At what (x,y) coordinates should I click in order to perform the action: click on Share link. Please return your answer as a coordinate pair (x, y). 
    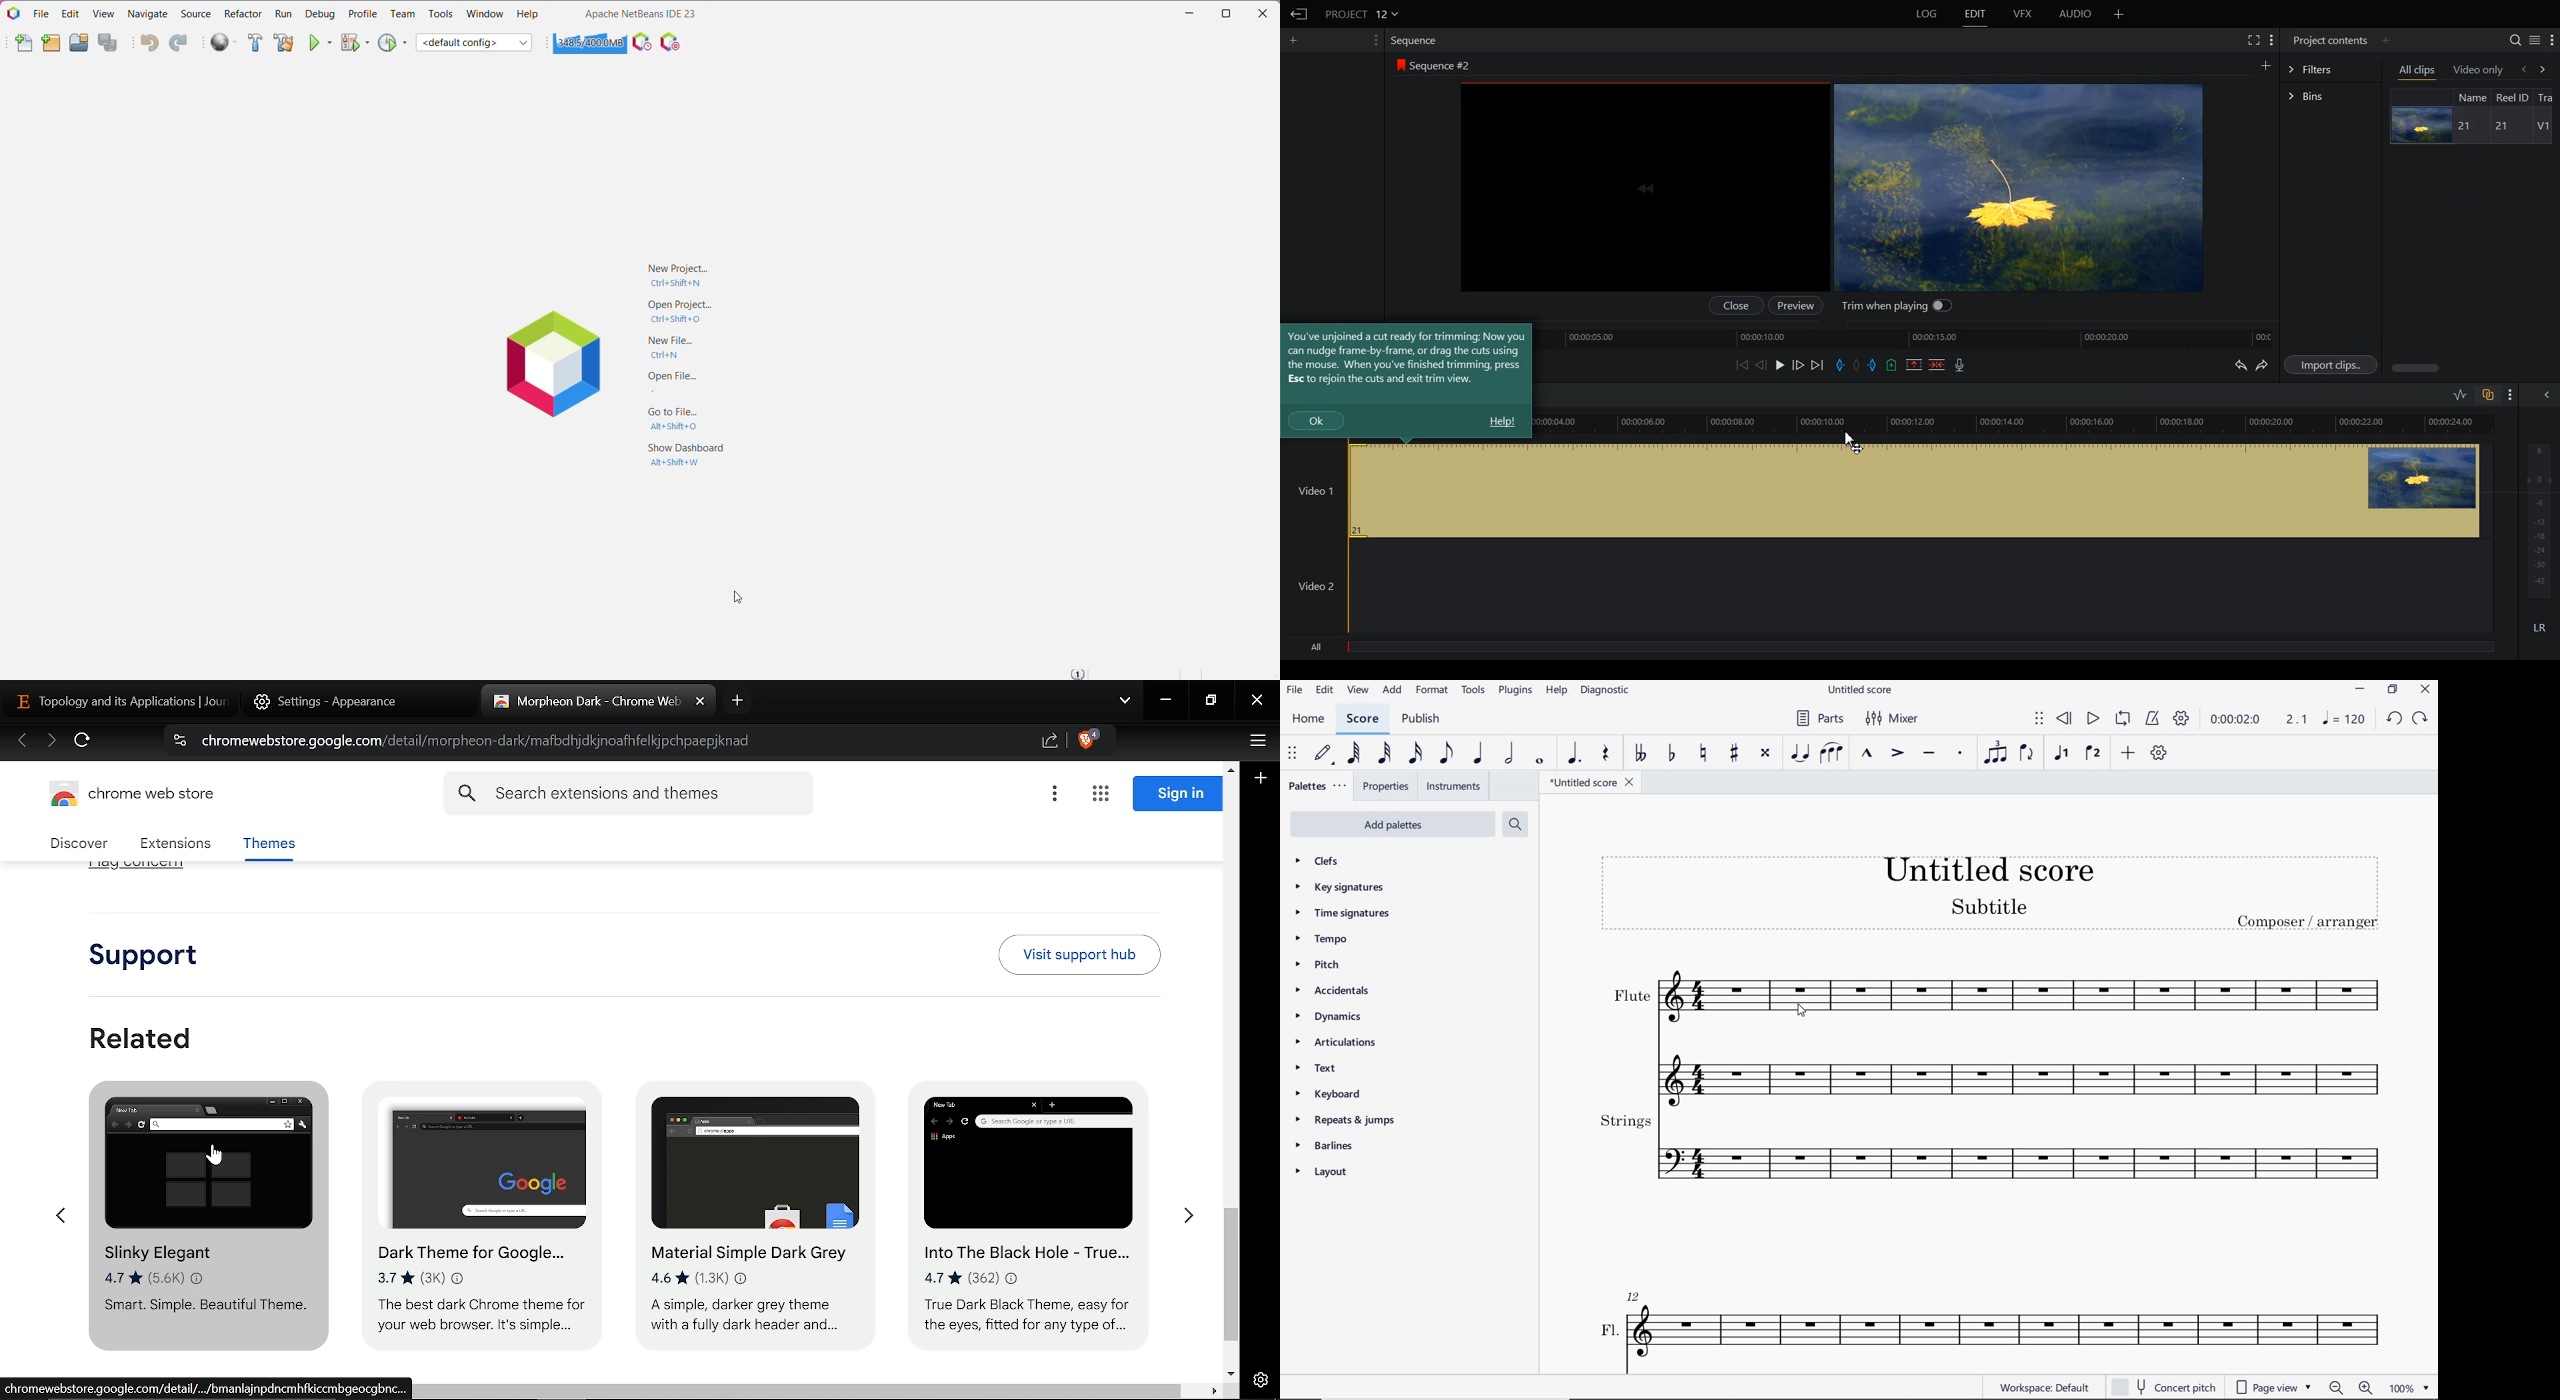
    Looking at the image, I should click on (1050, 742).